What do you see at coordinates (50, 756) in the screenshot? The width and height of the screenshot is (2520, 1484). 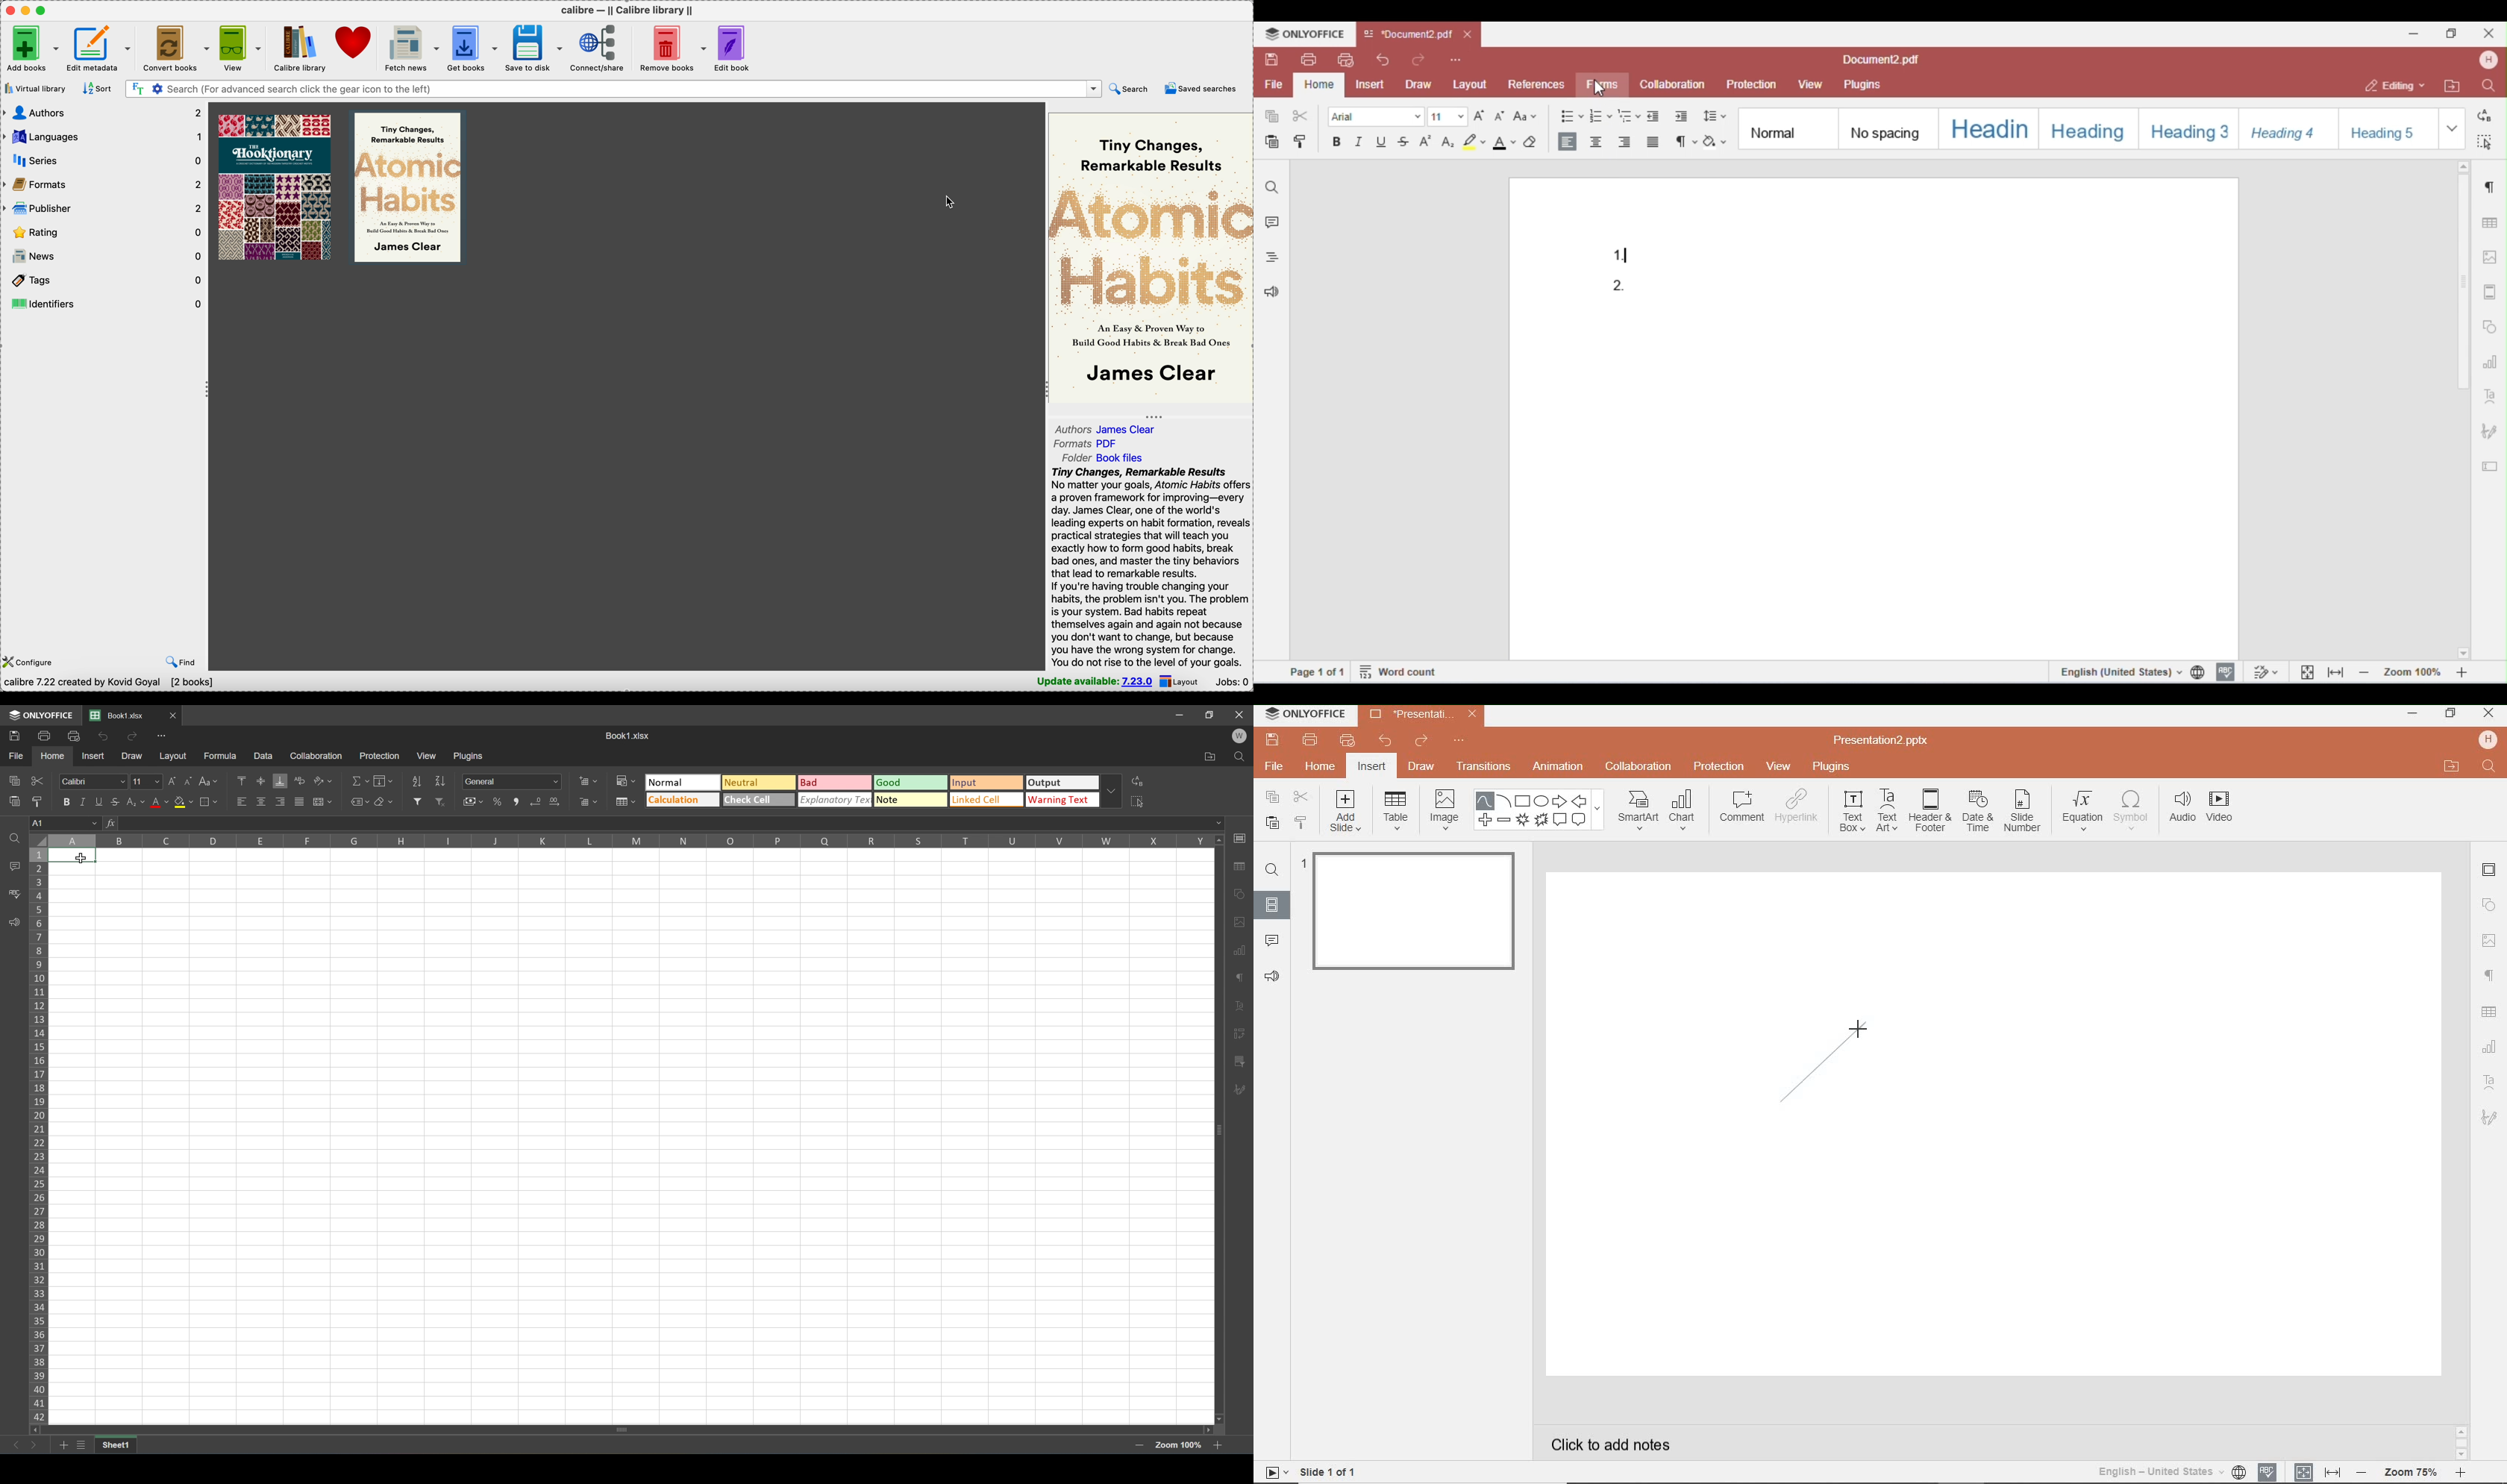 I see `Home` at bounding box center [50, 756].